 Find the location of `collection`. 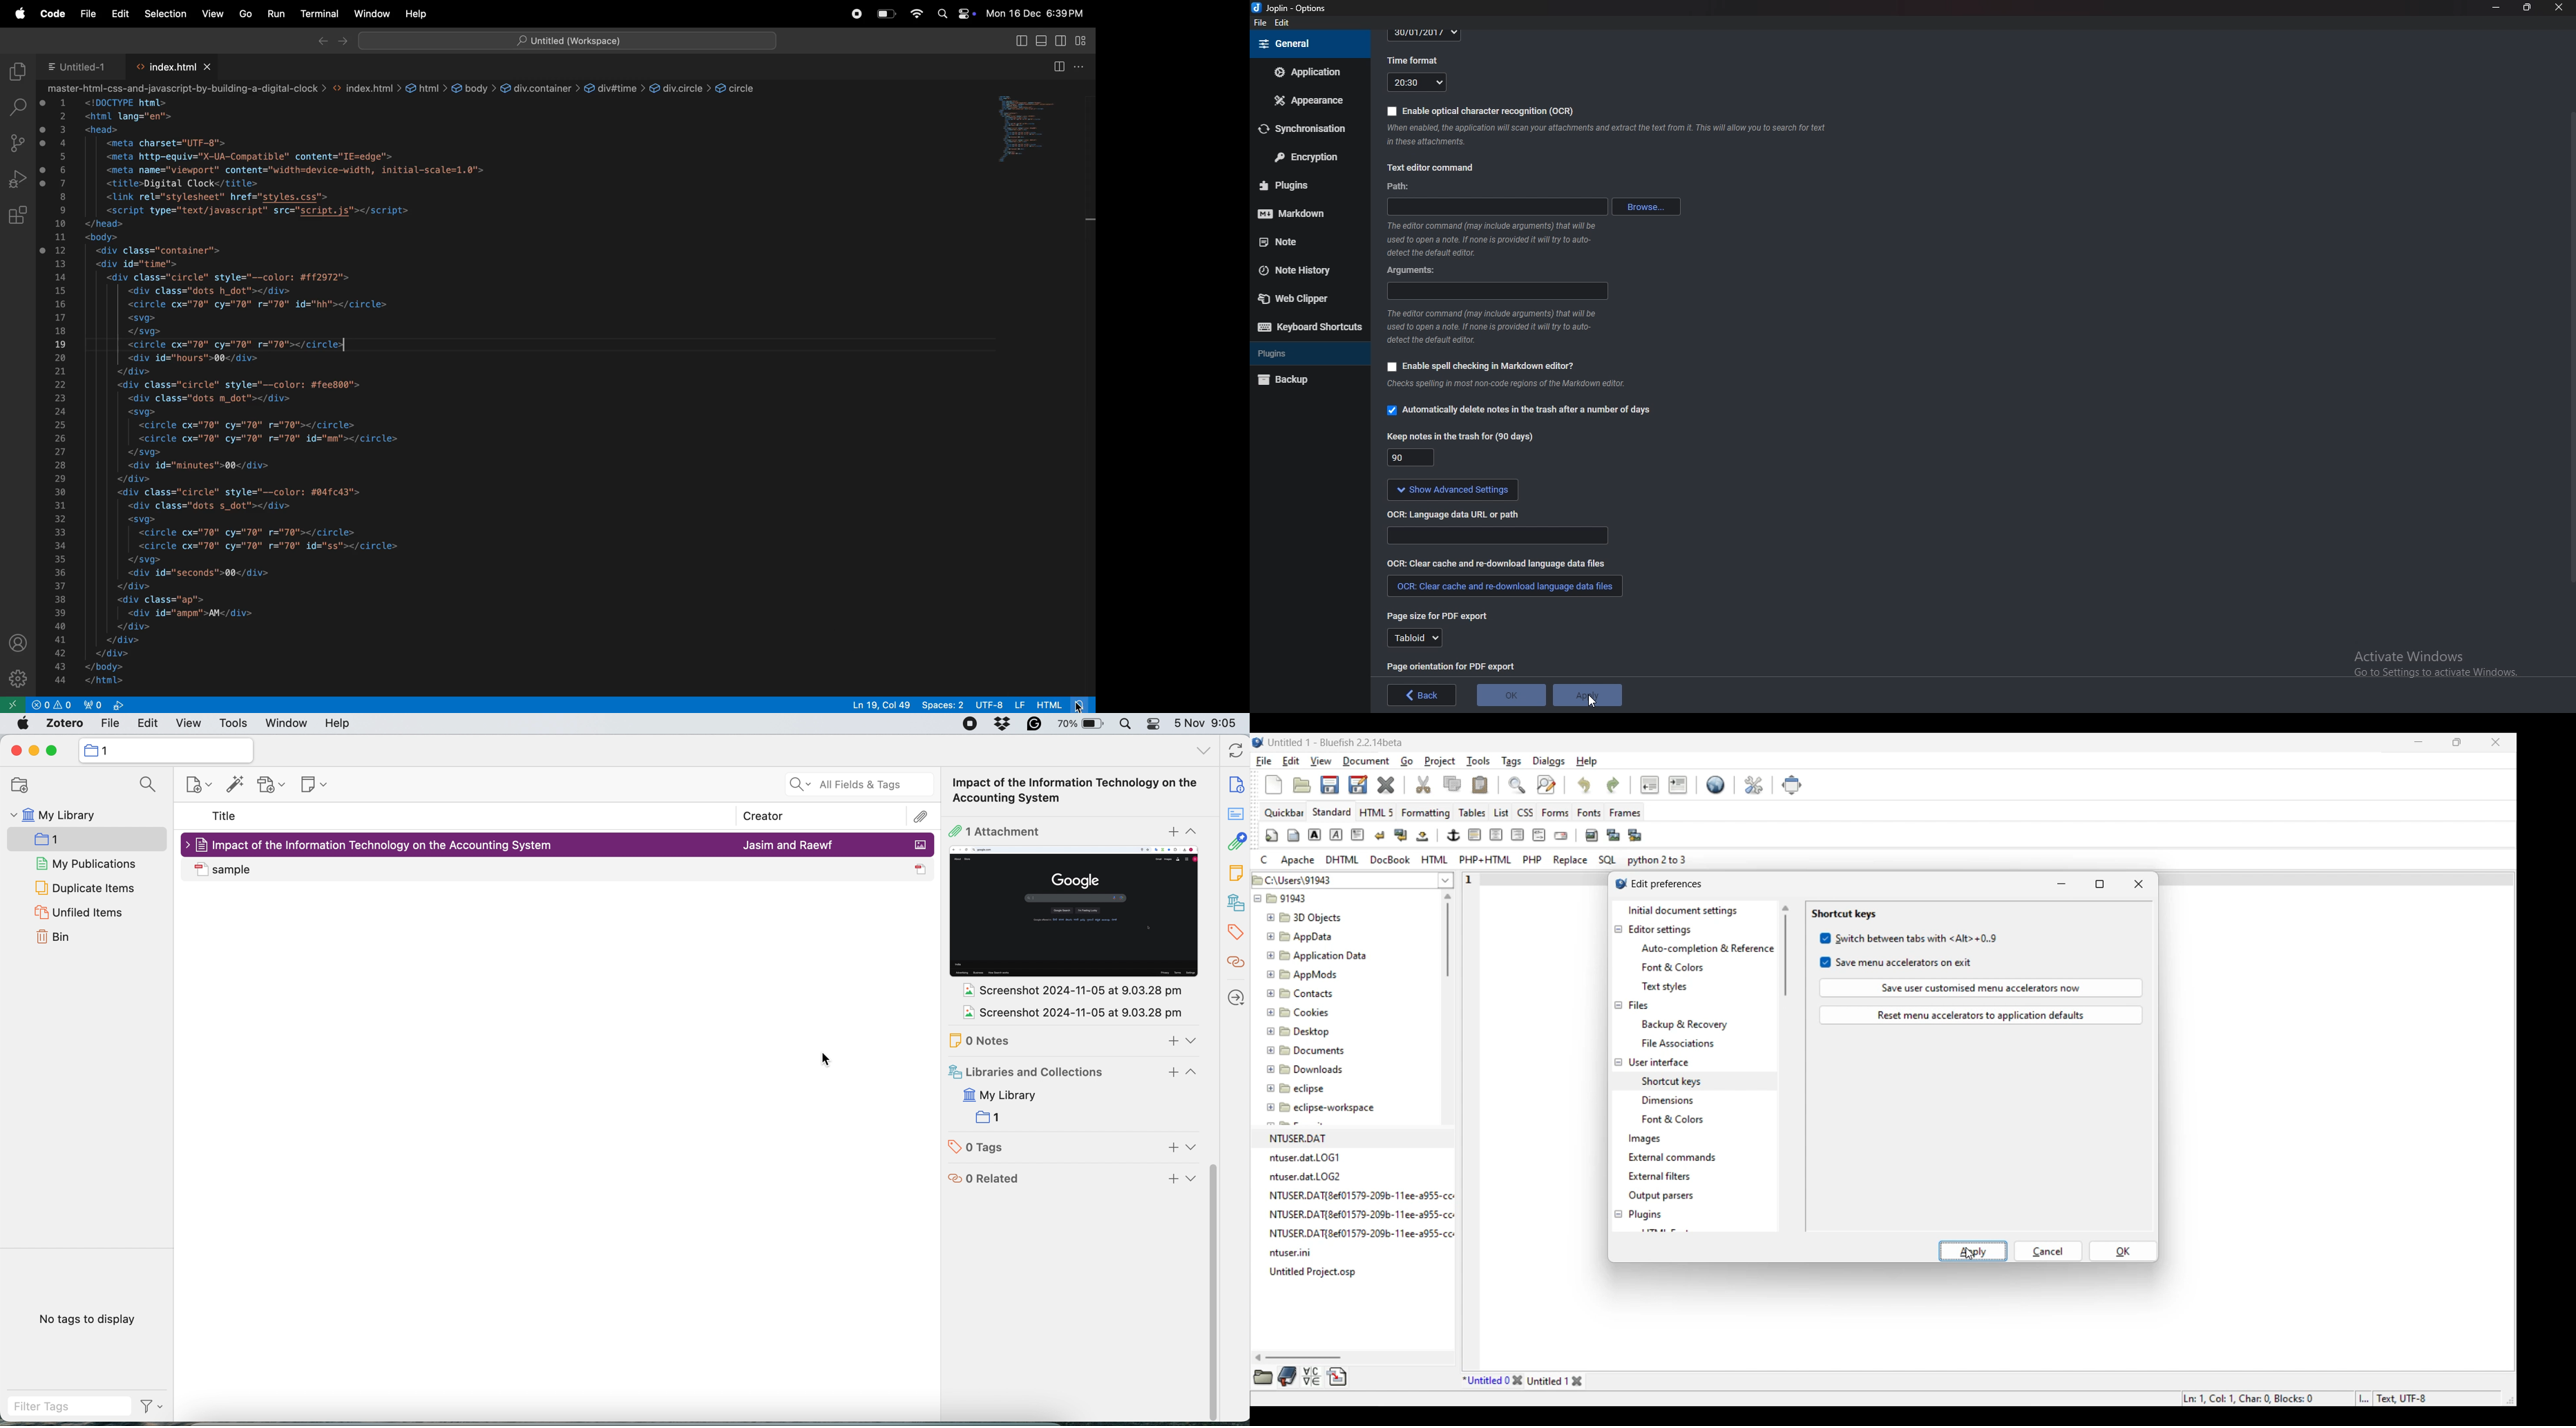

collection is located at coordinates (62, 841).